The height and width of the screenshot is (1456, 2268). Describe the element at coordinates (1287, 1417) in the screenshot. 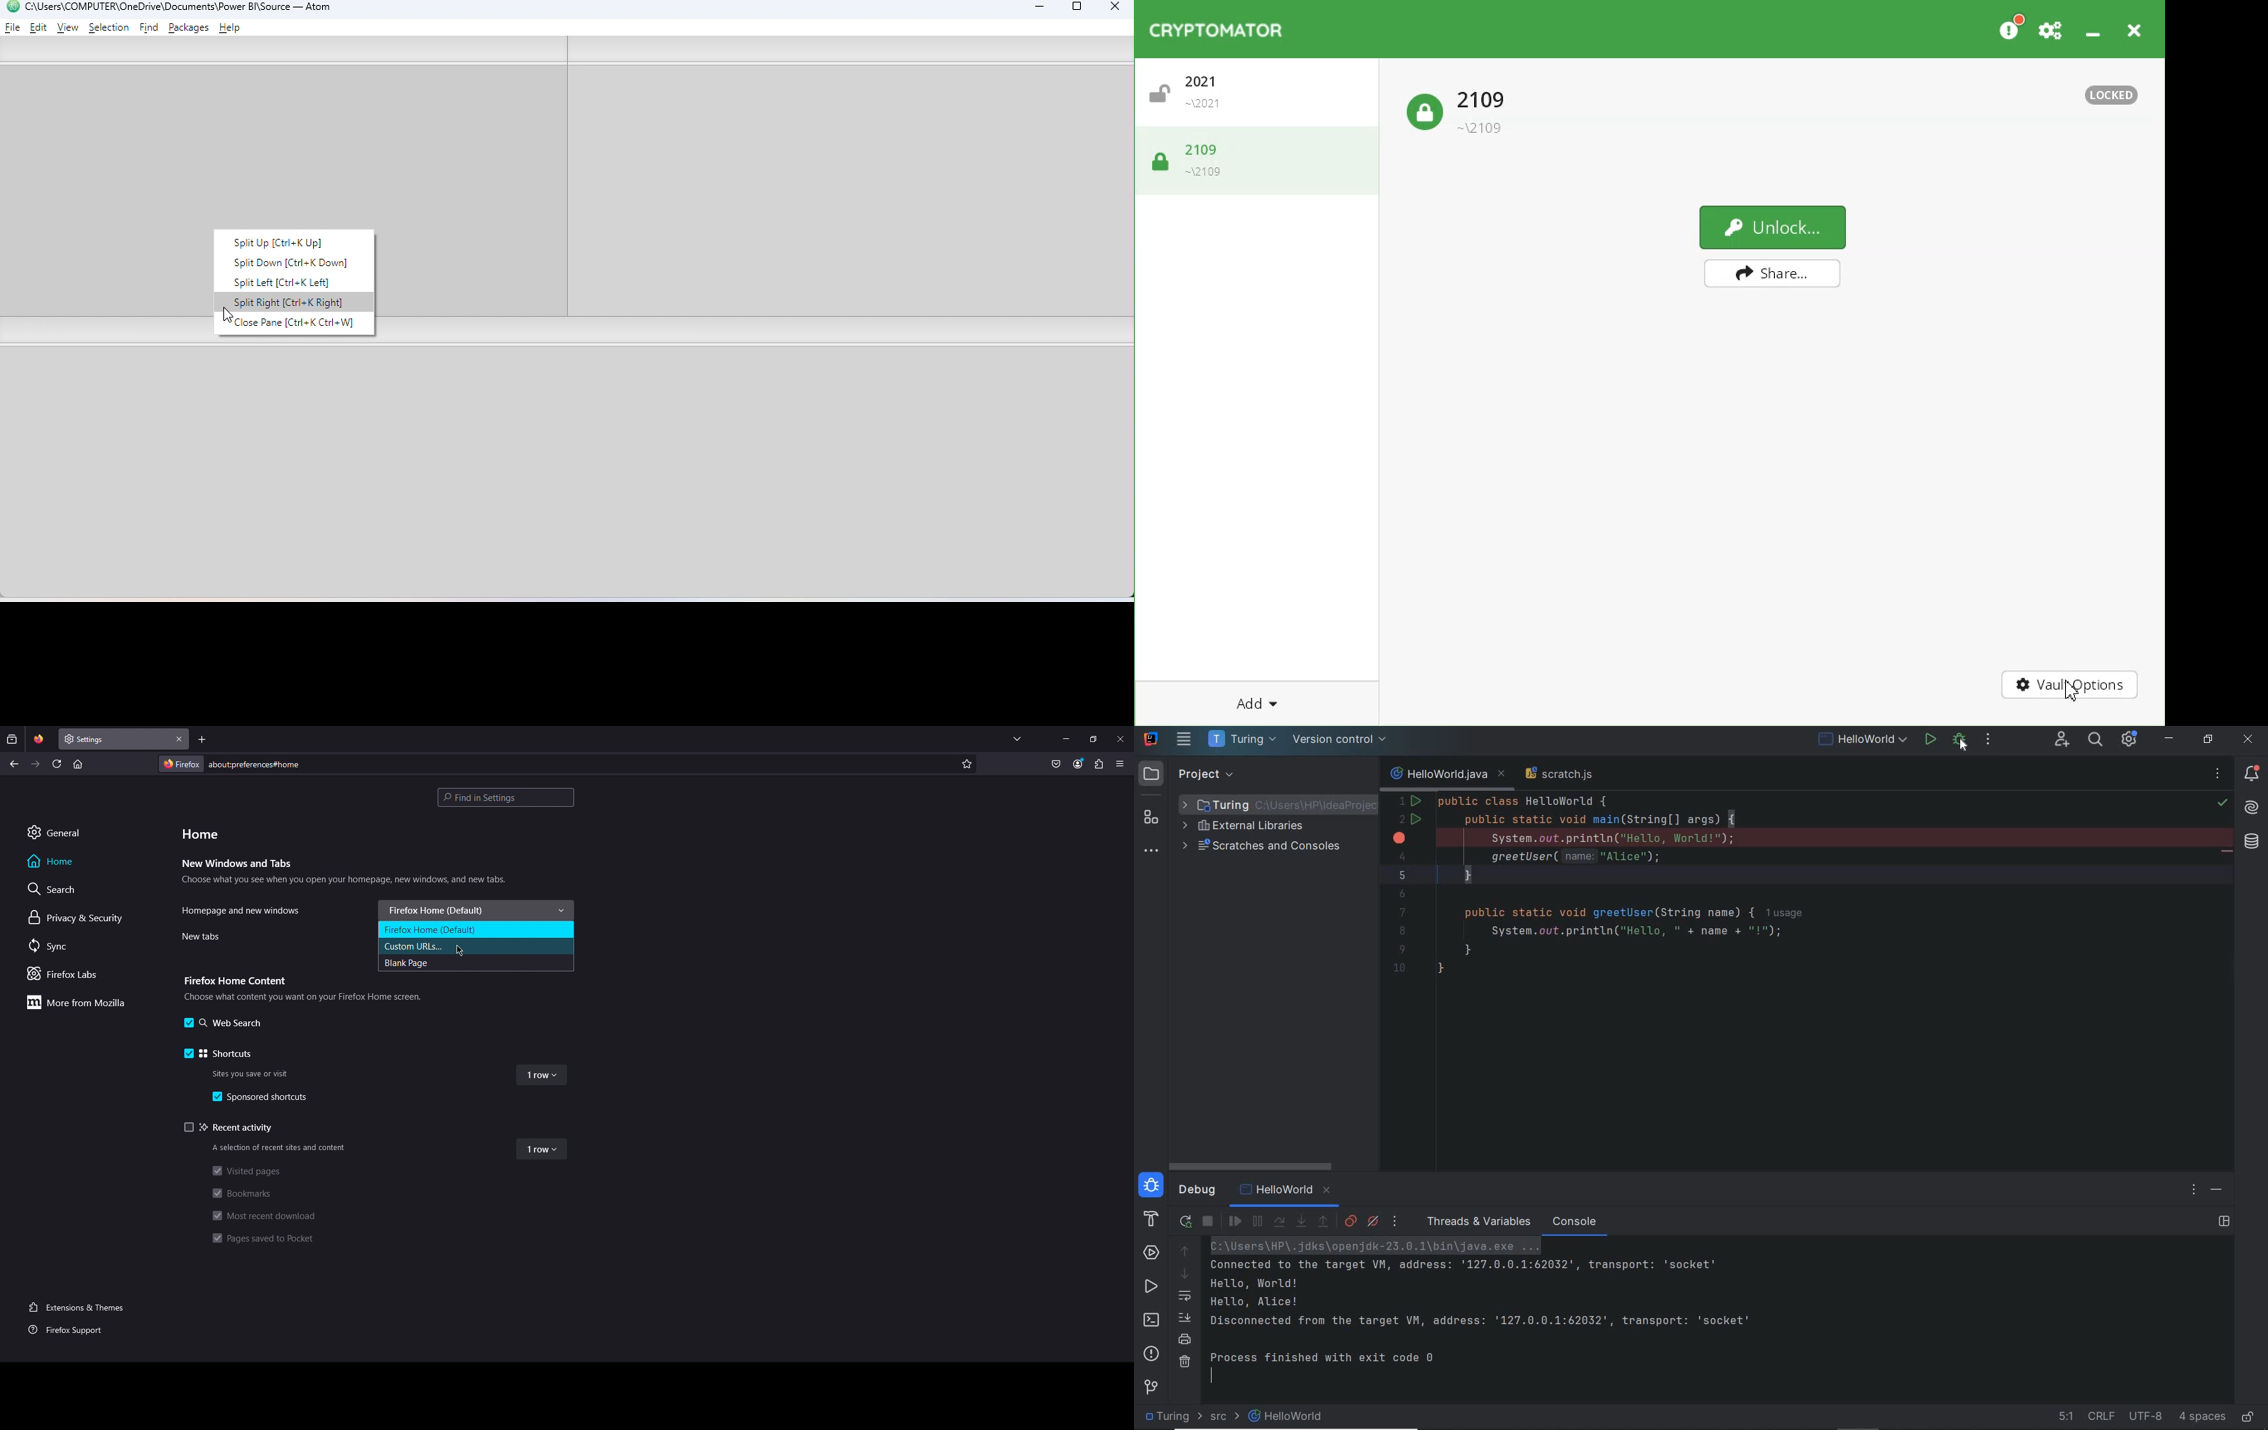

I see `file name` at that location.